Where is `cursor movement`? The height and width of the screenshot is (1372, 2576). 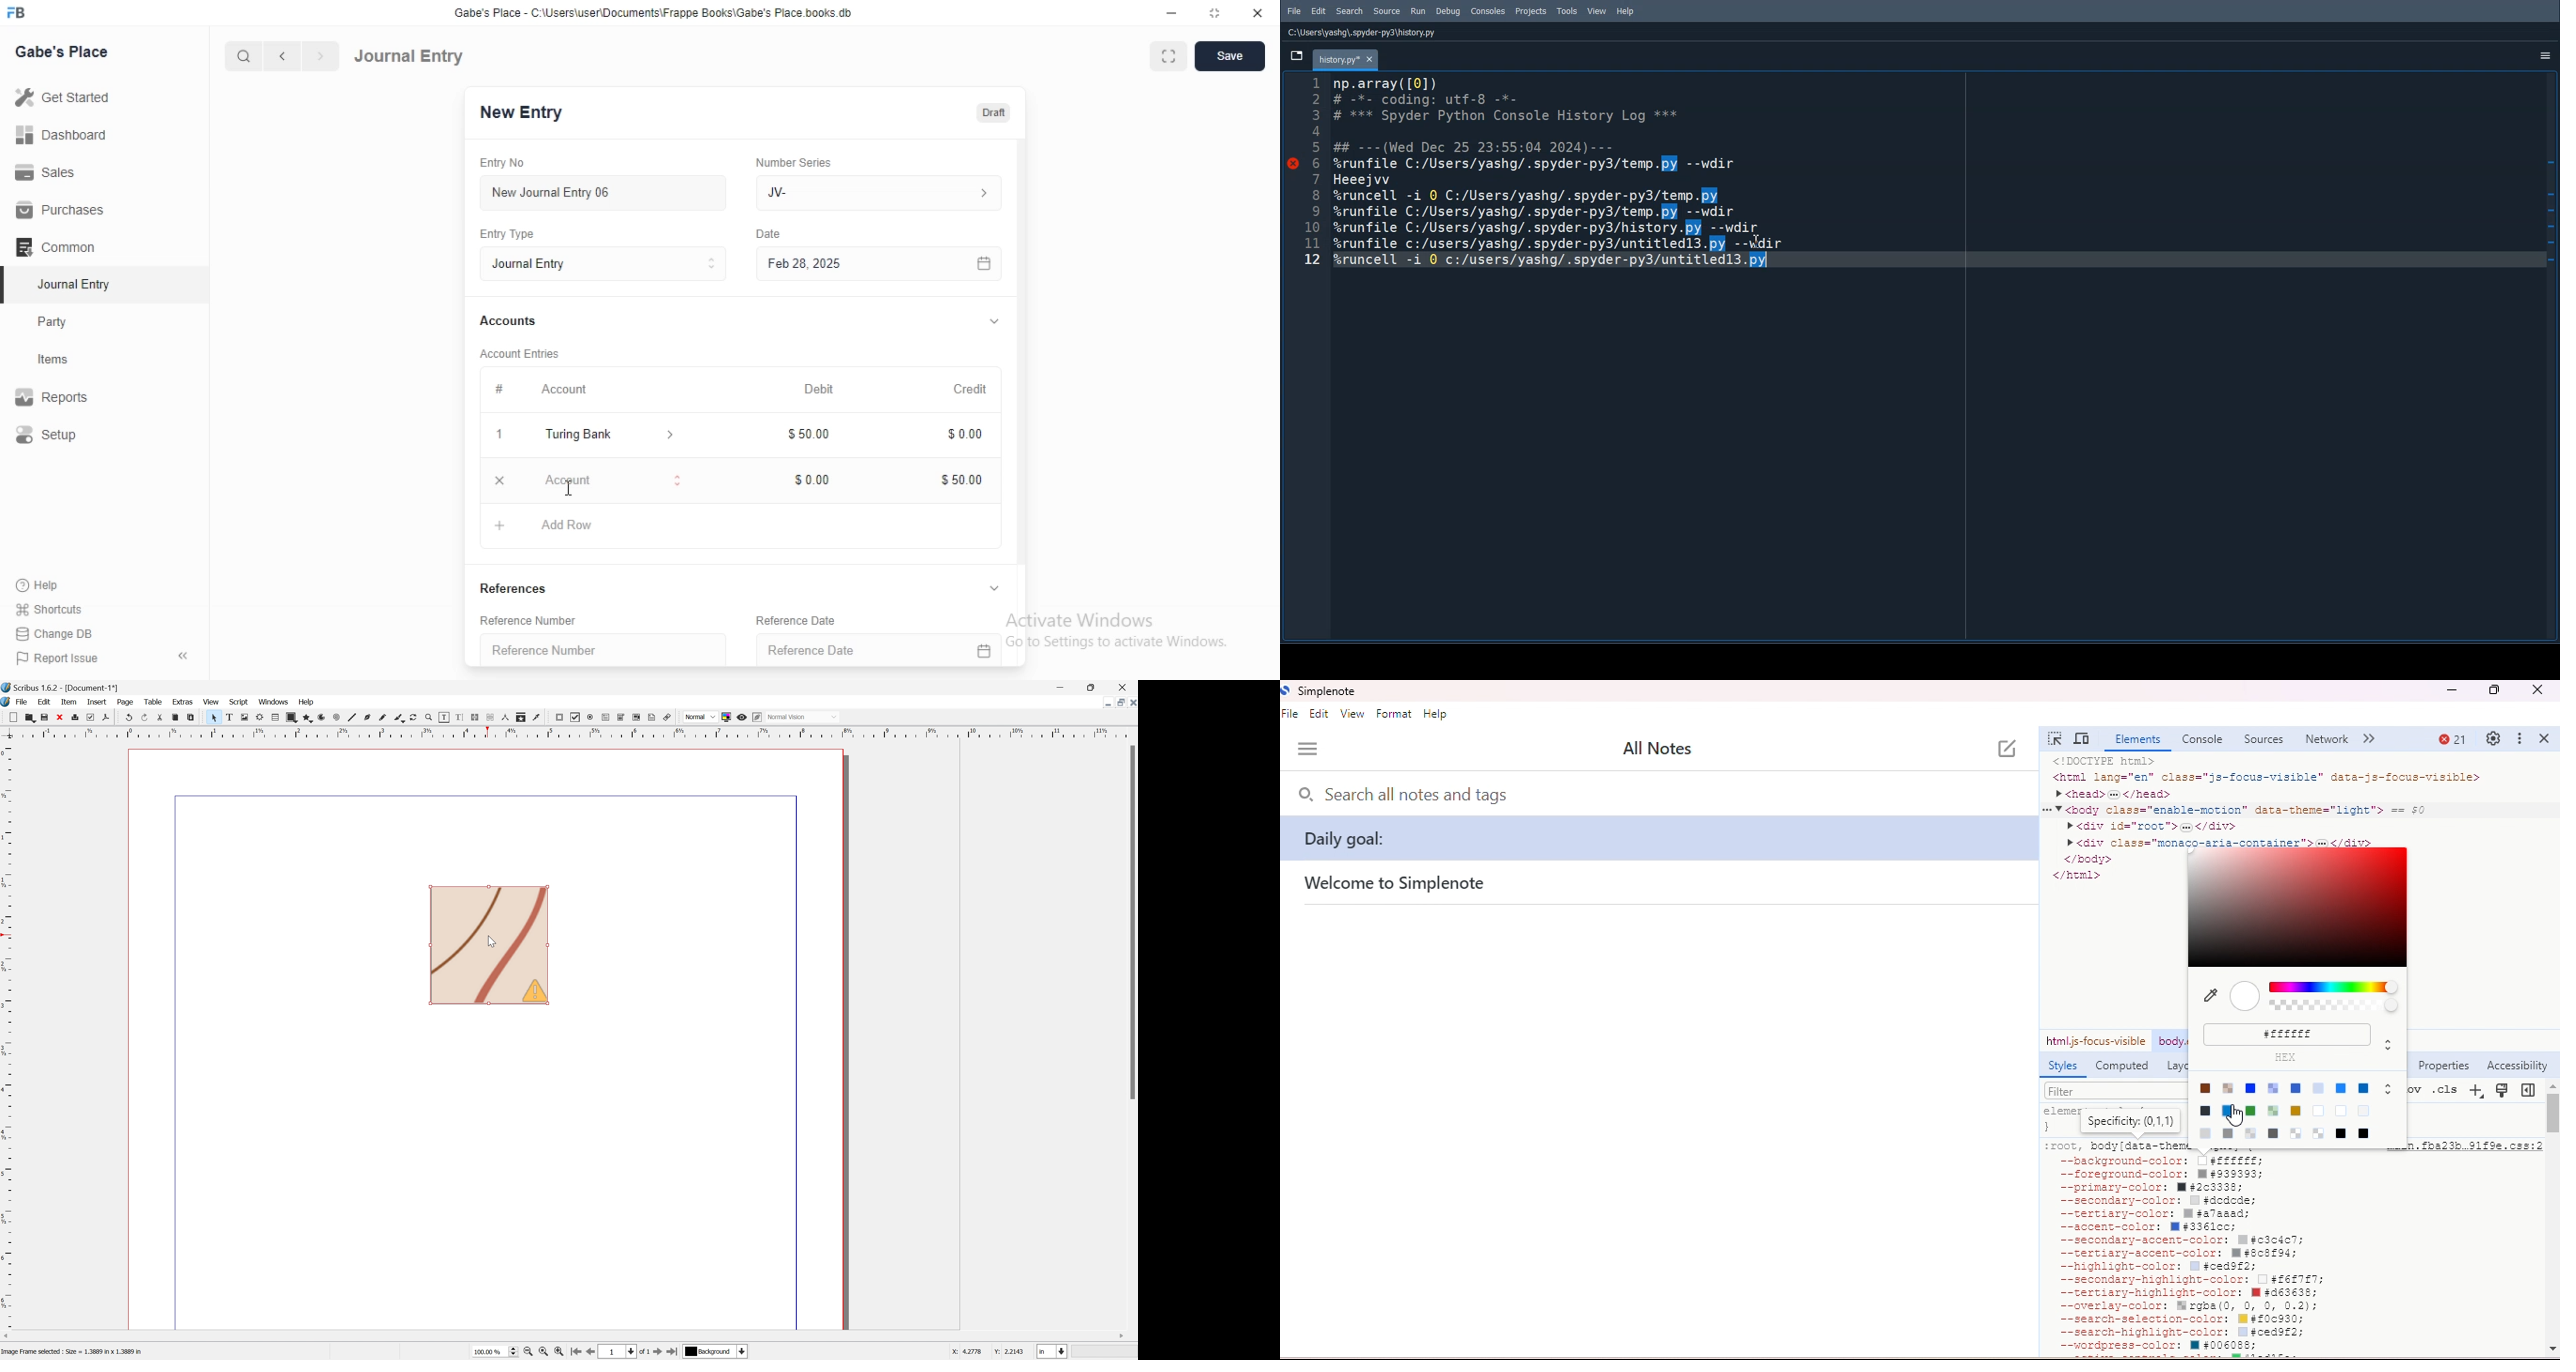
cursor movement is located at coordinates (2244, 1115).